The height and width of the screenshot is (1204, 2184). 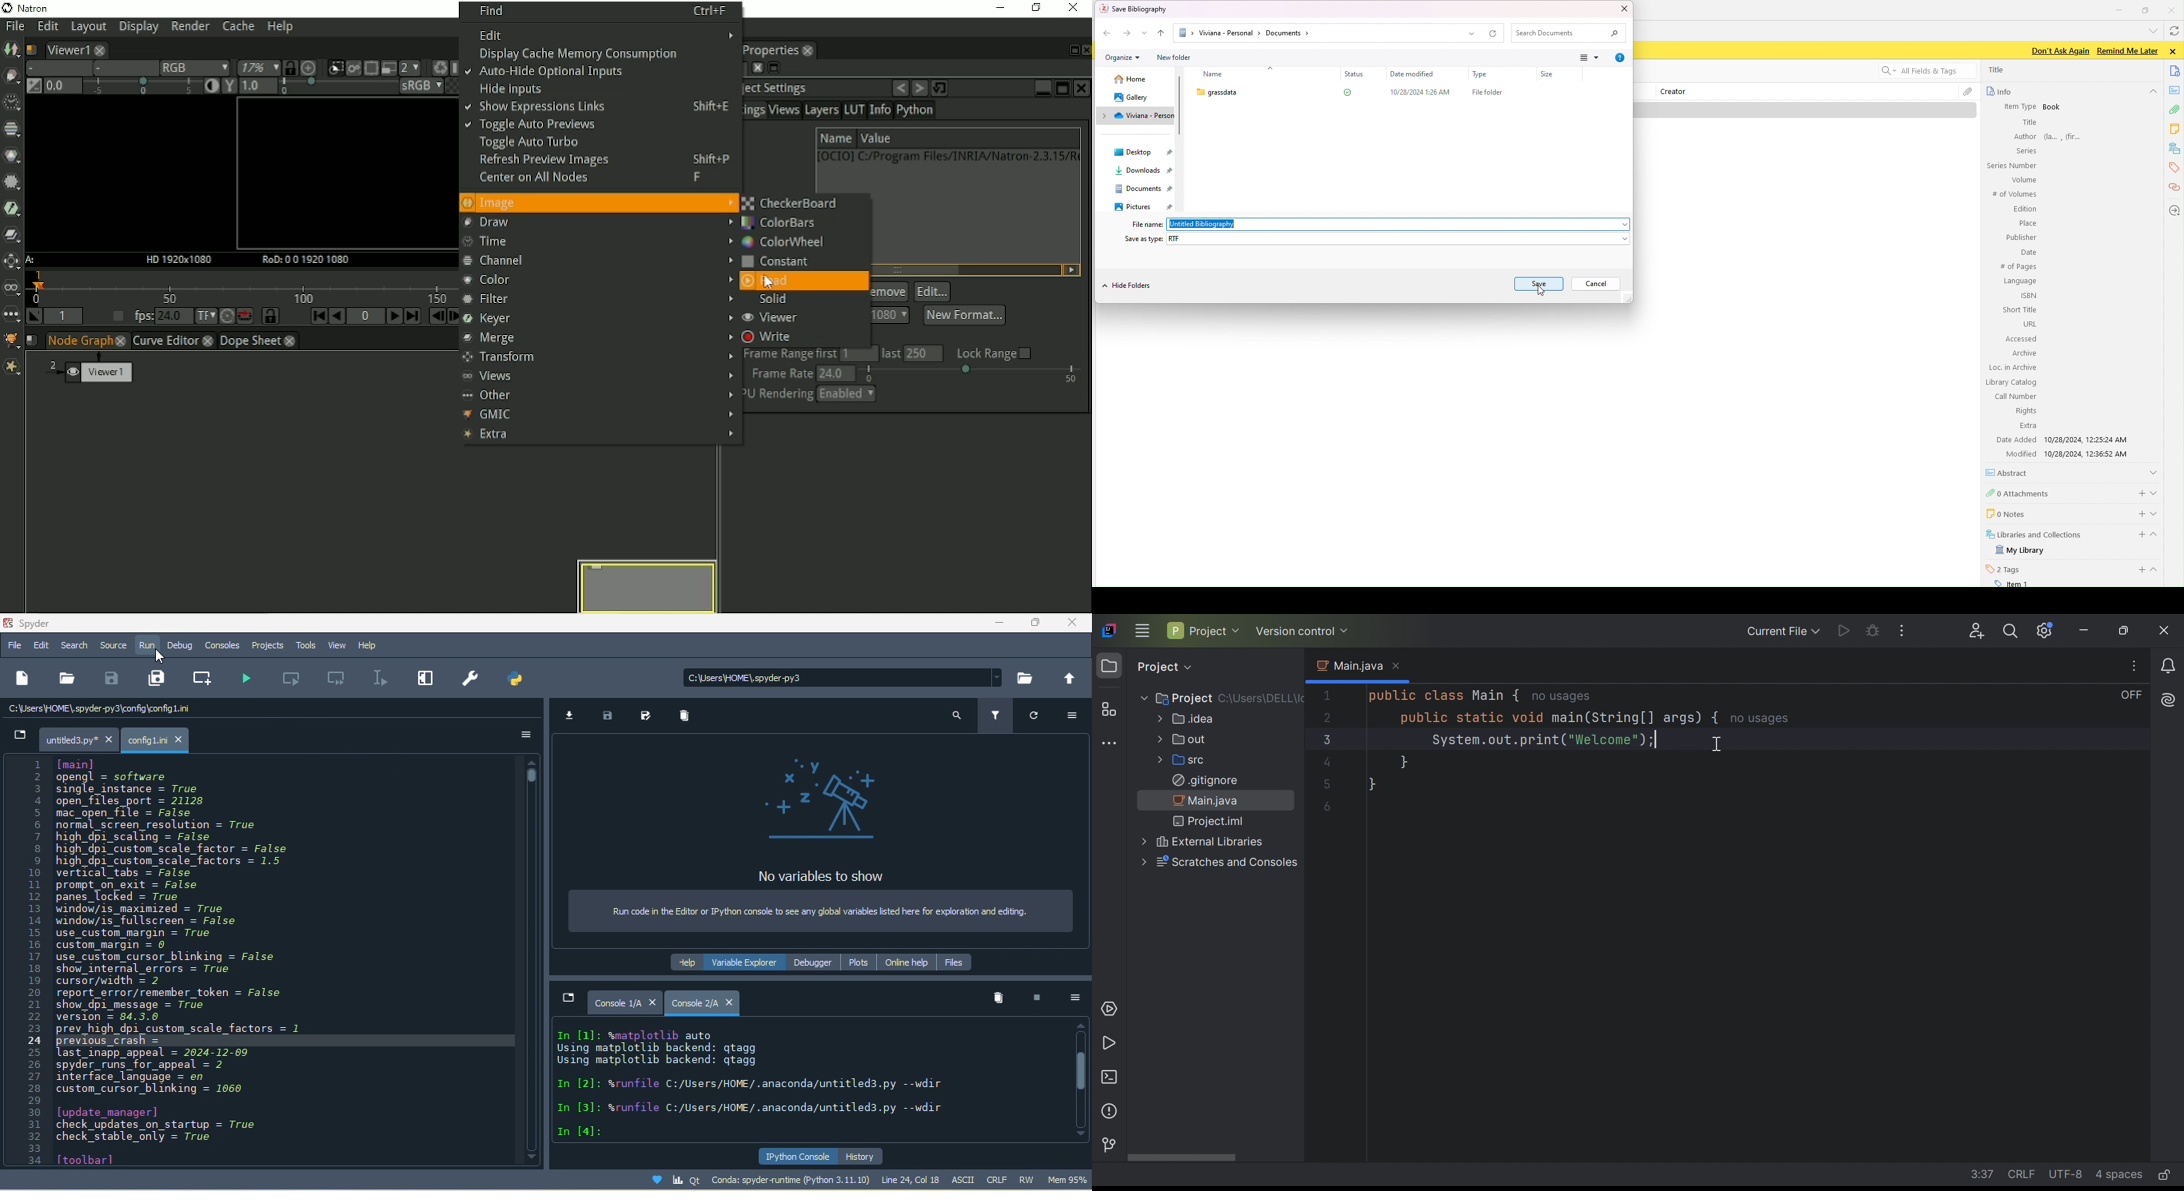 What do you see at coordinates (41, 647) in the screenshot?
I see `edit` at bounding box center [41, 647].